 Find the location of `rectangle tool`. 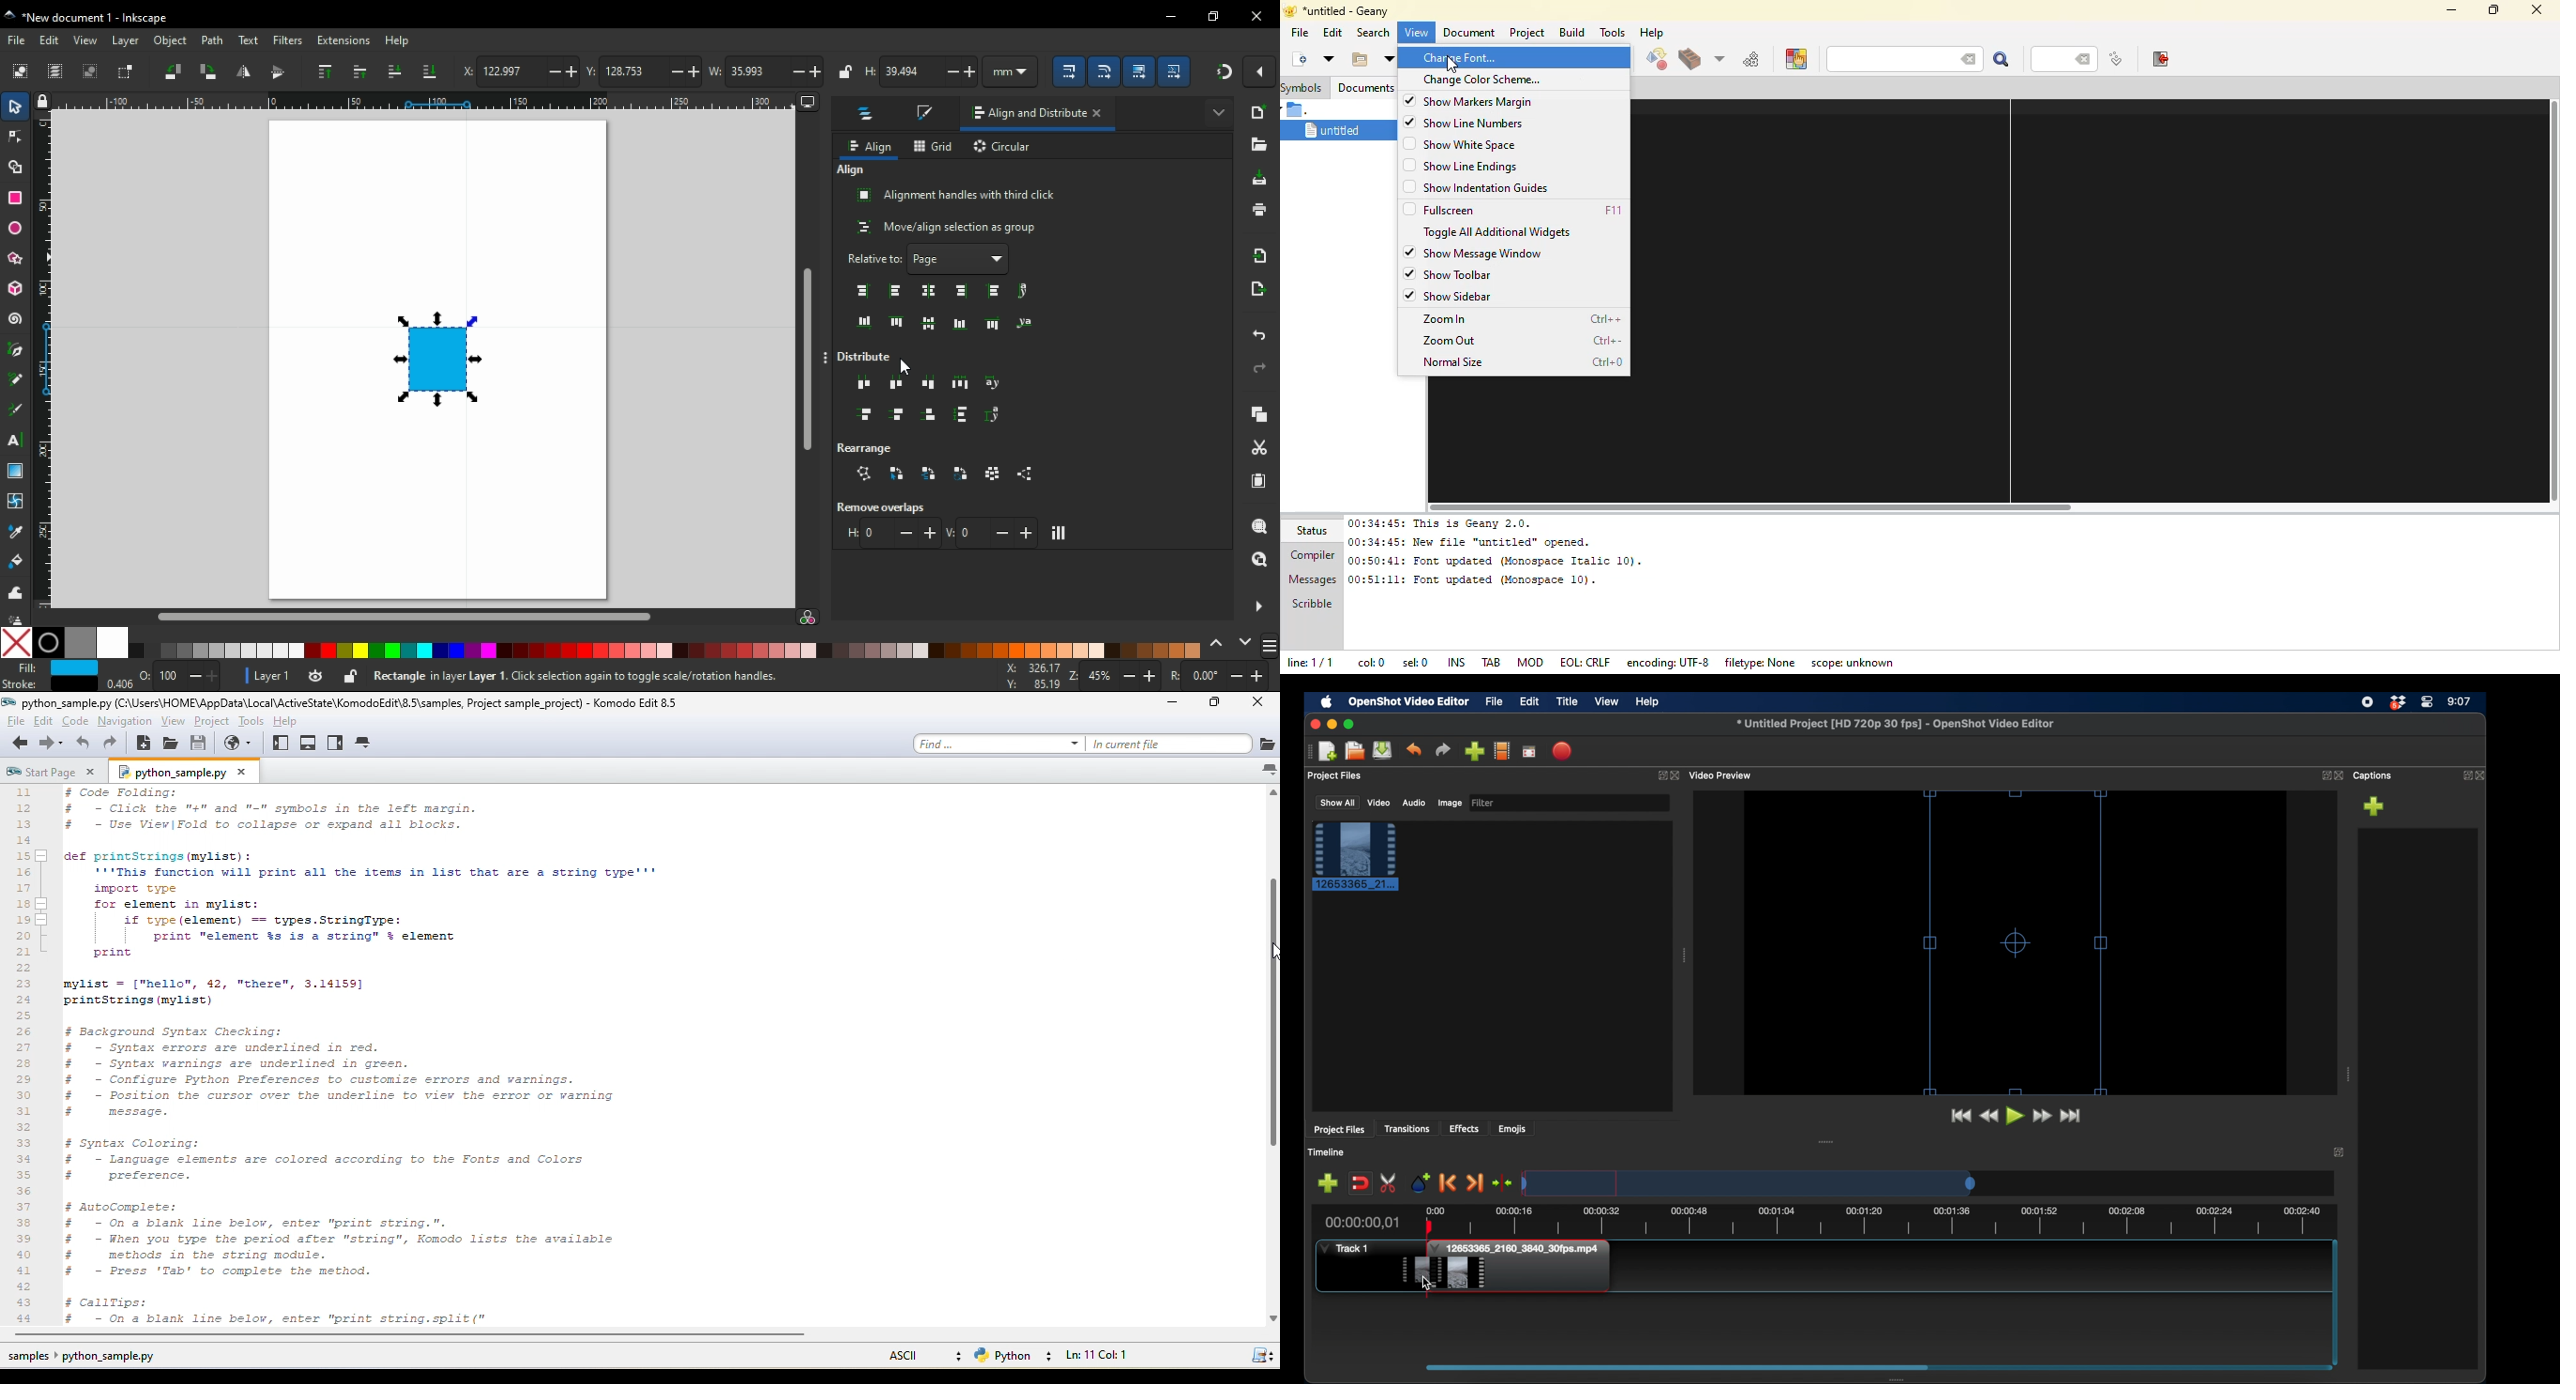

rectangle tool is located at coordinates (15, 196).